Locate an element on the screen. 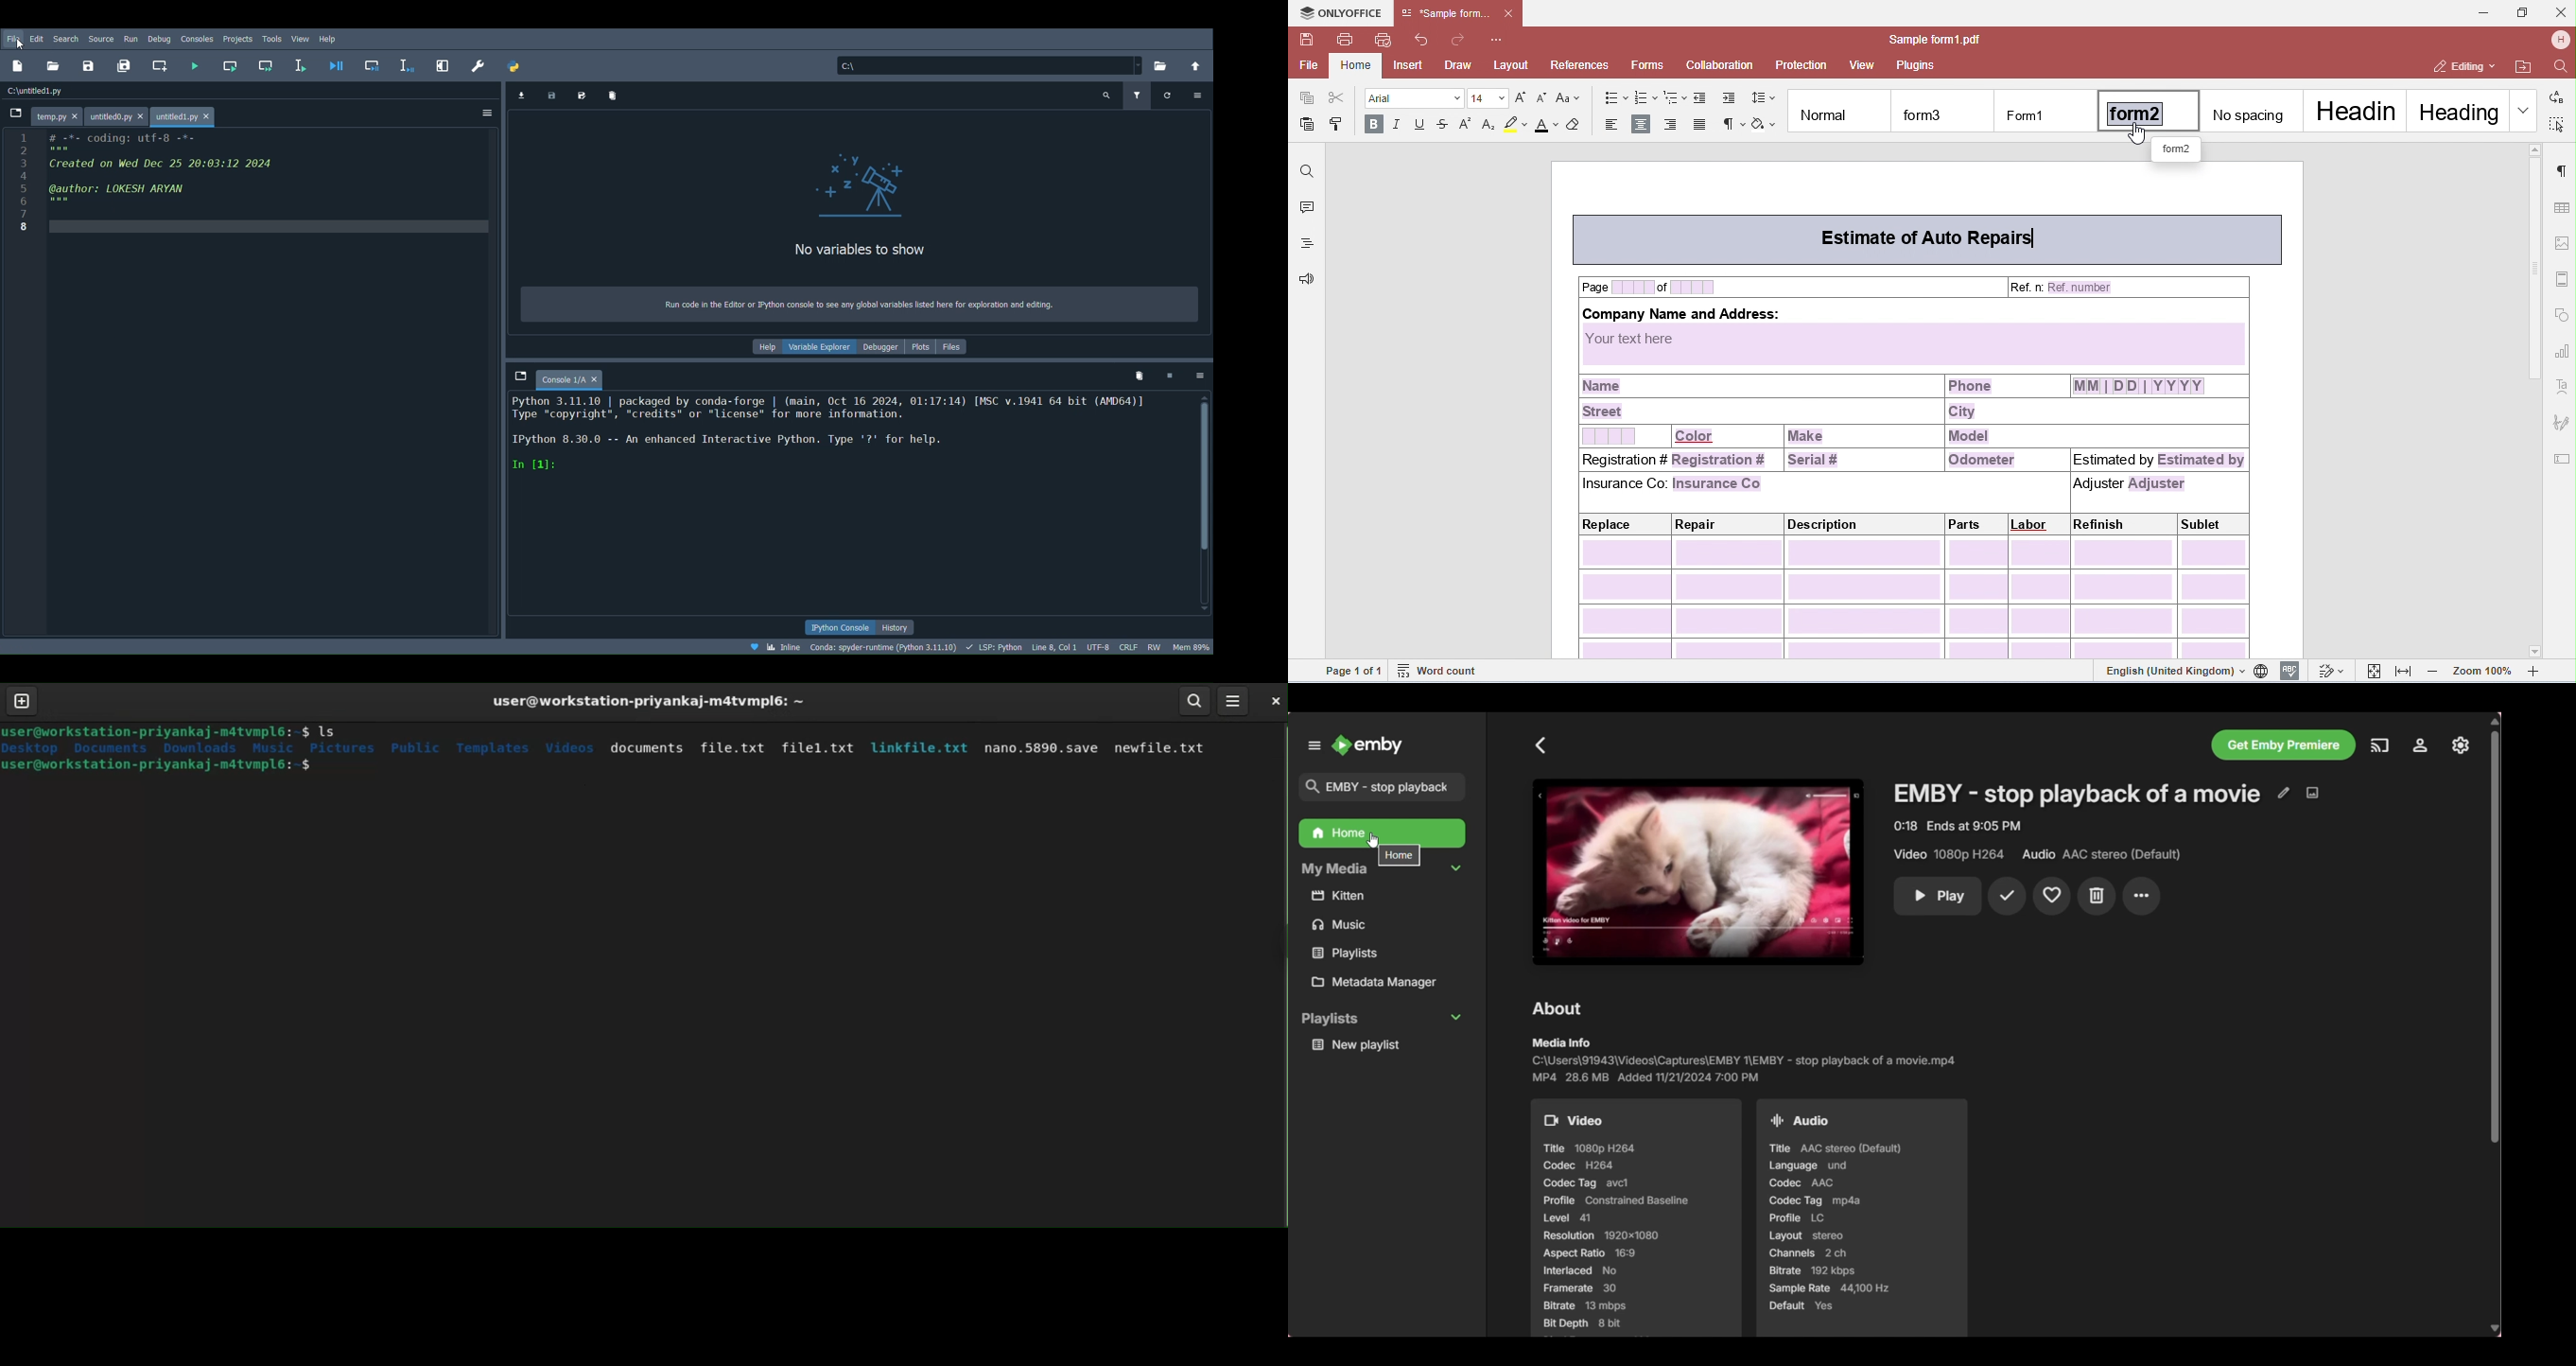  Video 1080p H264 Audio AAC stereo (Default) is located at coordinates (2033, 854).